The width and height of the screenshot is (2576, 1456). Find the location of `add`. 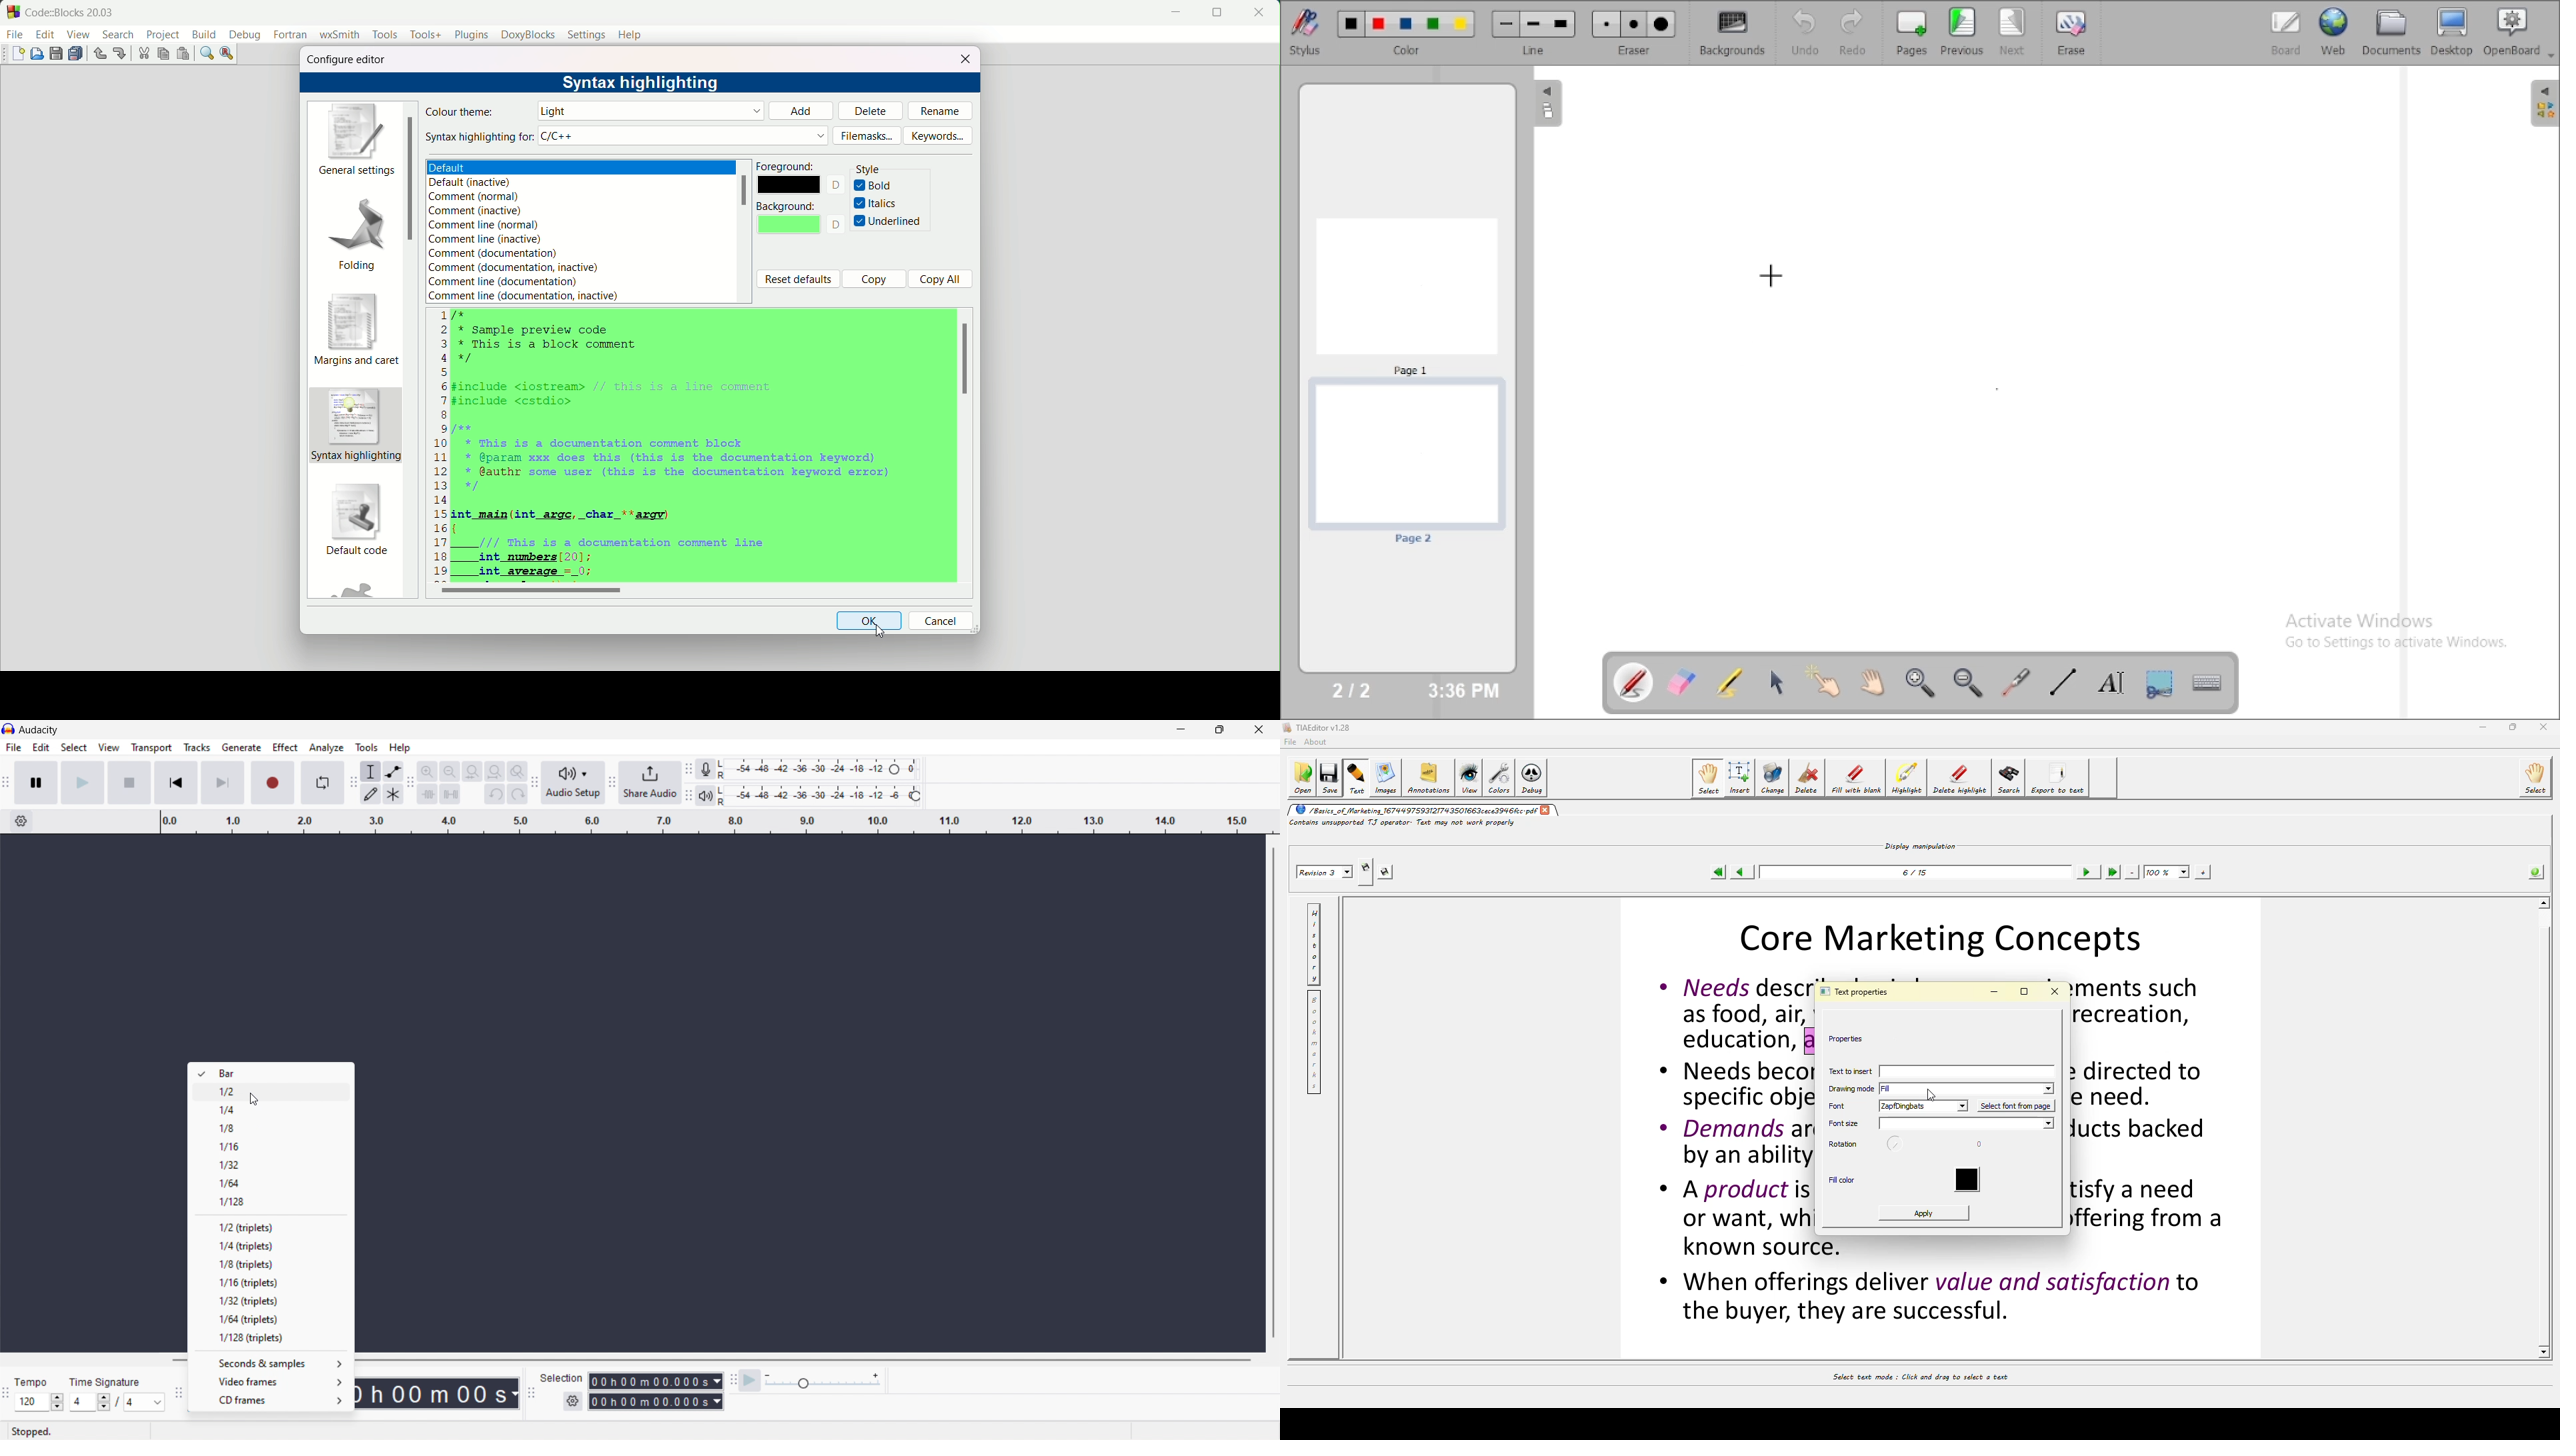

add is located at coordinates (803, 112).